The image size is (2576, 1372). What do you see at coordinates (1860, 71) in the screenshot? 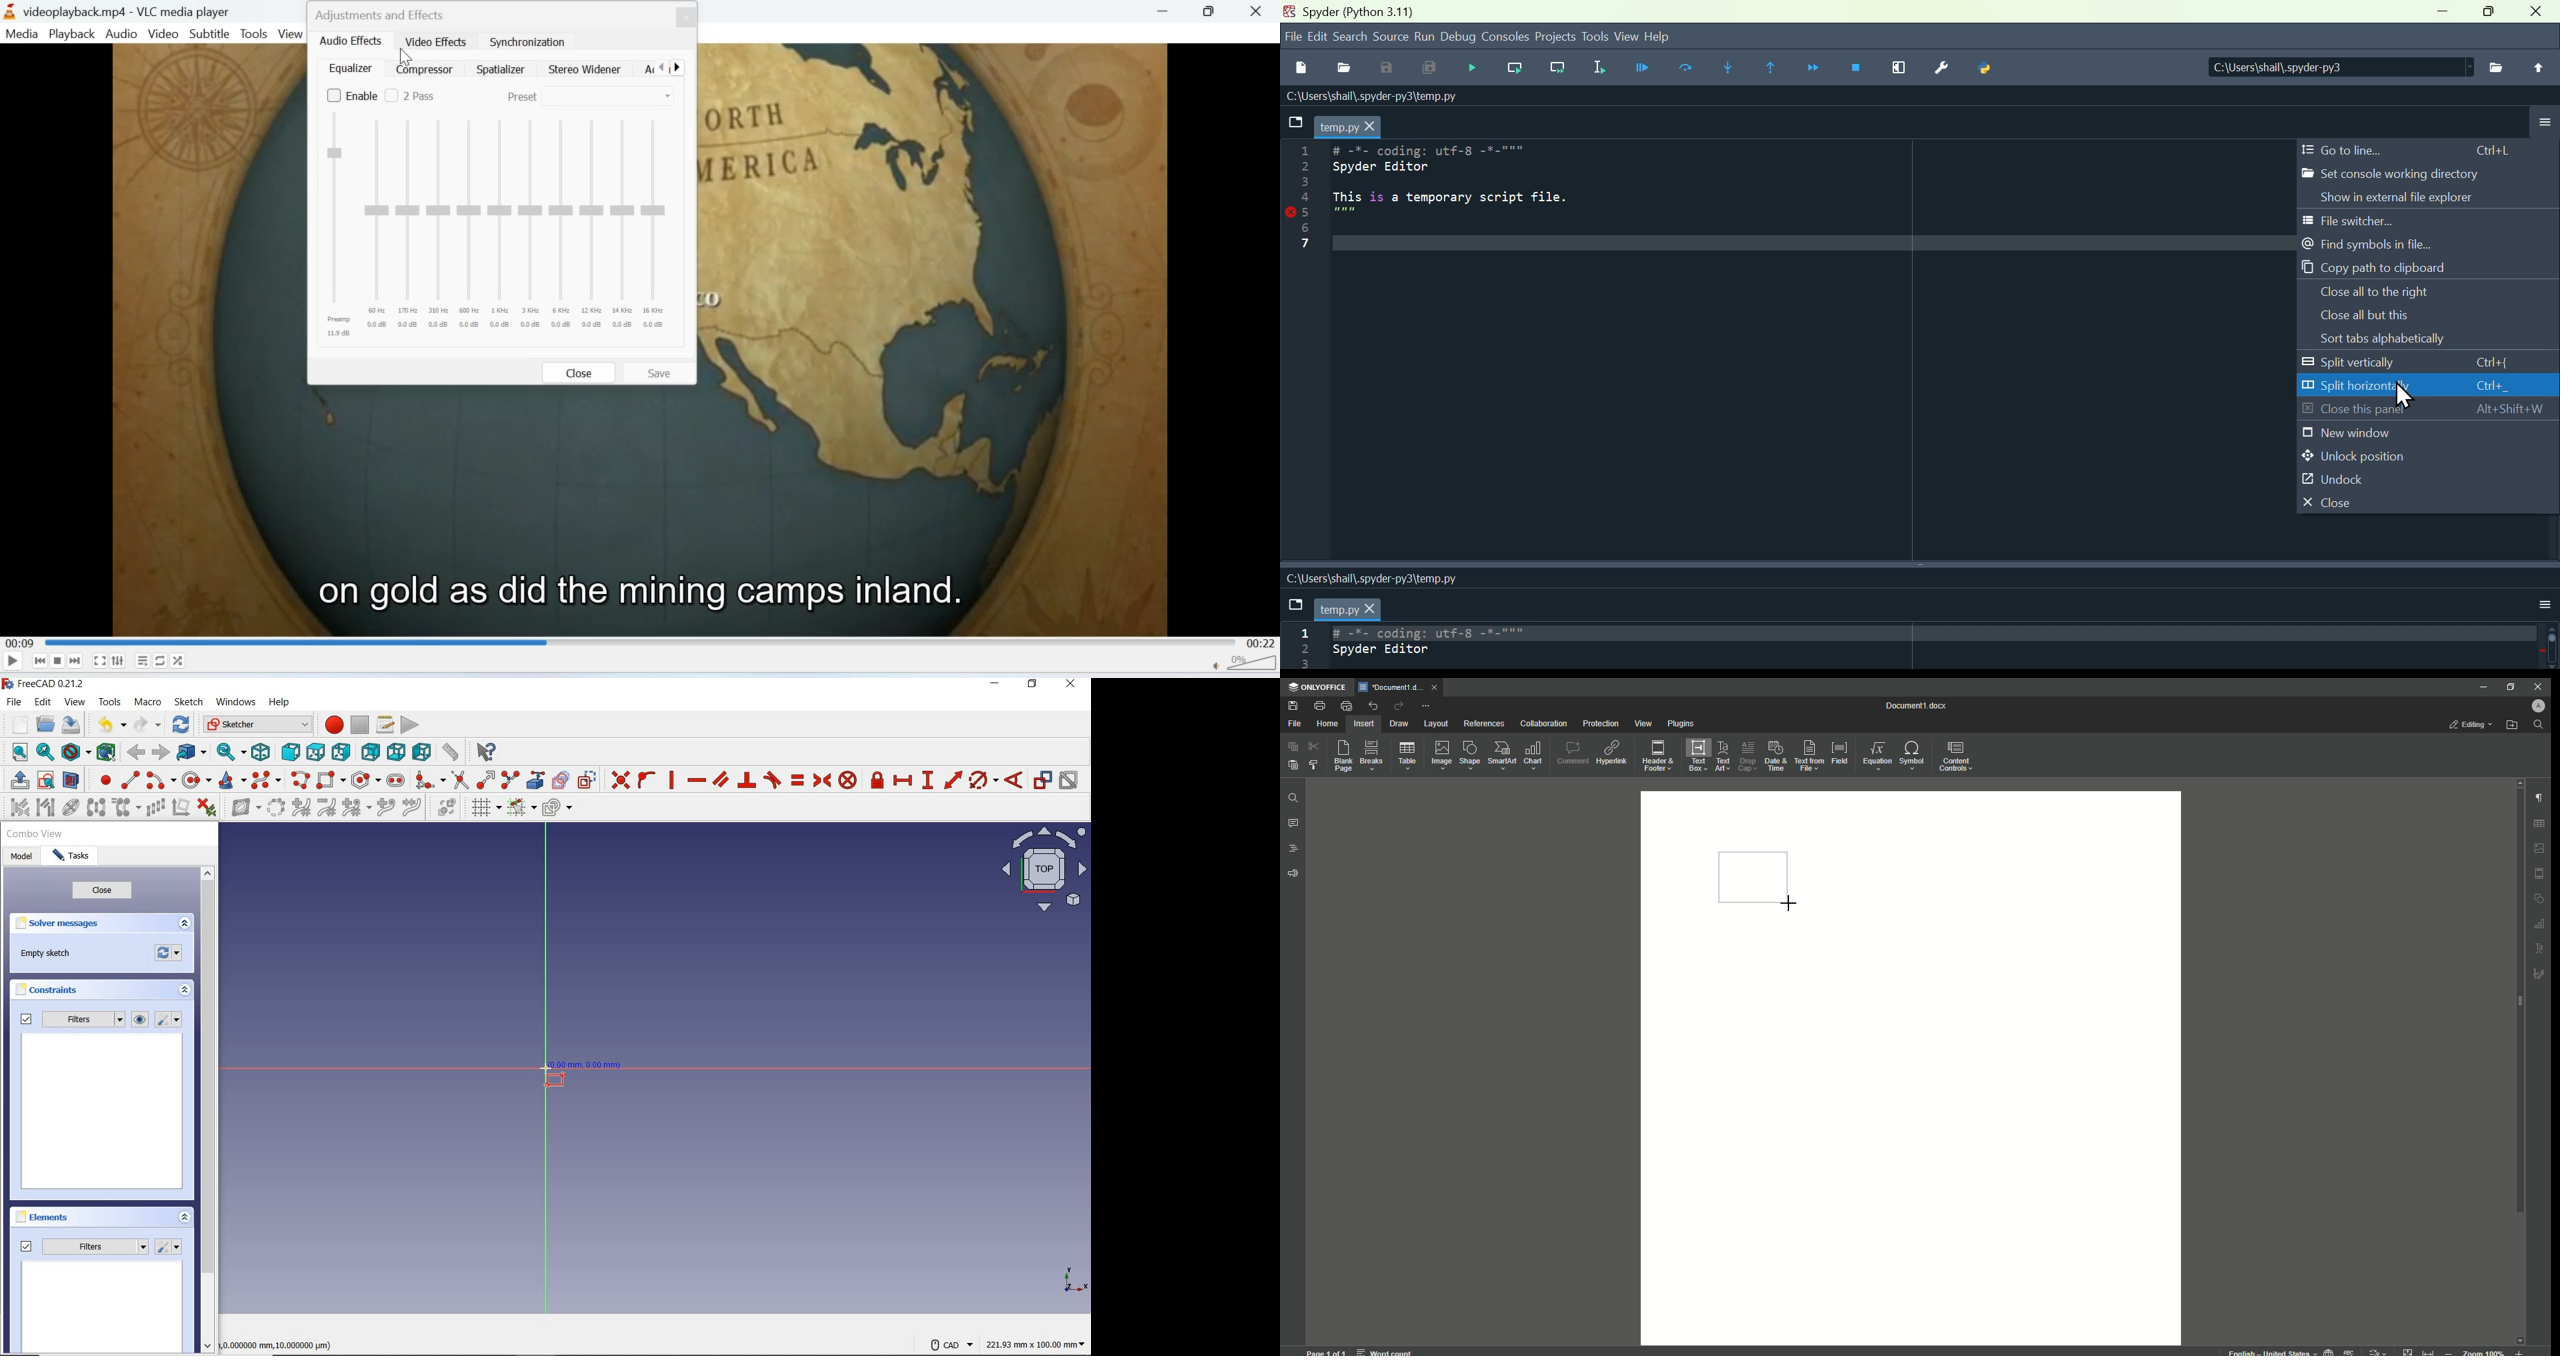
I see `Stop debugging` at bounding box center [1860, 71].